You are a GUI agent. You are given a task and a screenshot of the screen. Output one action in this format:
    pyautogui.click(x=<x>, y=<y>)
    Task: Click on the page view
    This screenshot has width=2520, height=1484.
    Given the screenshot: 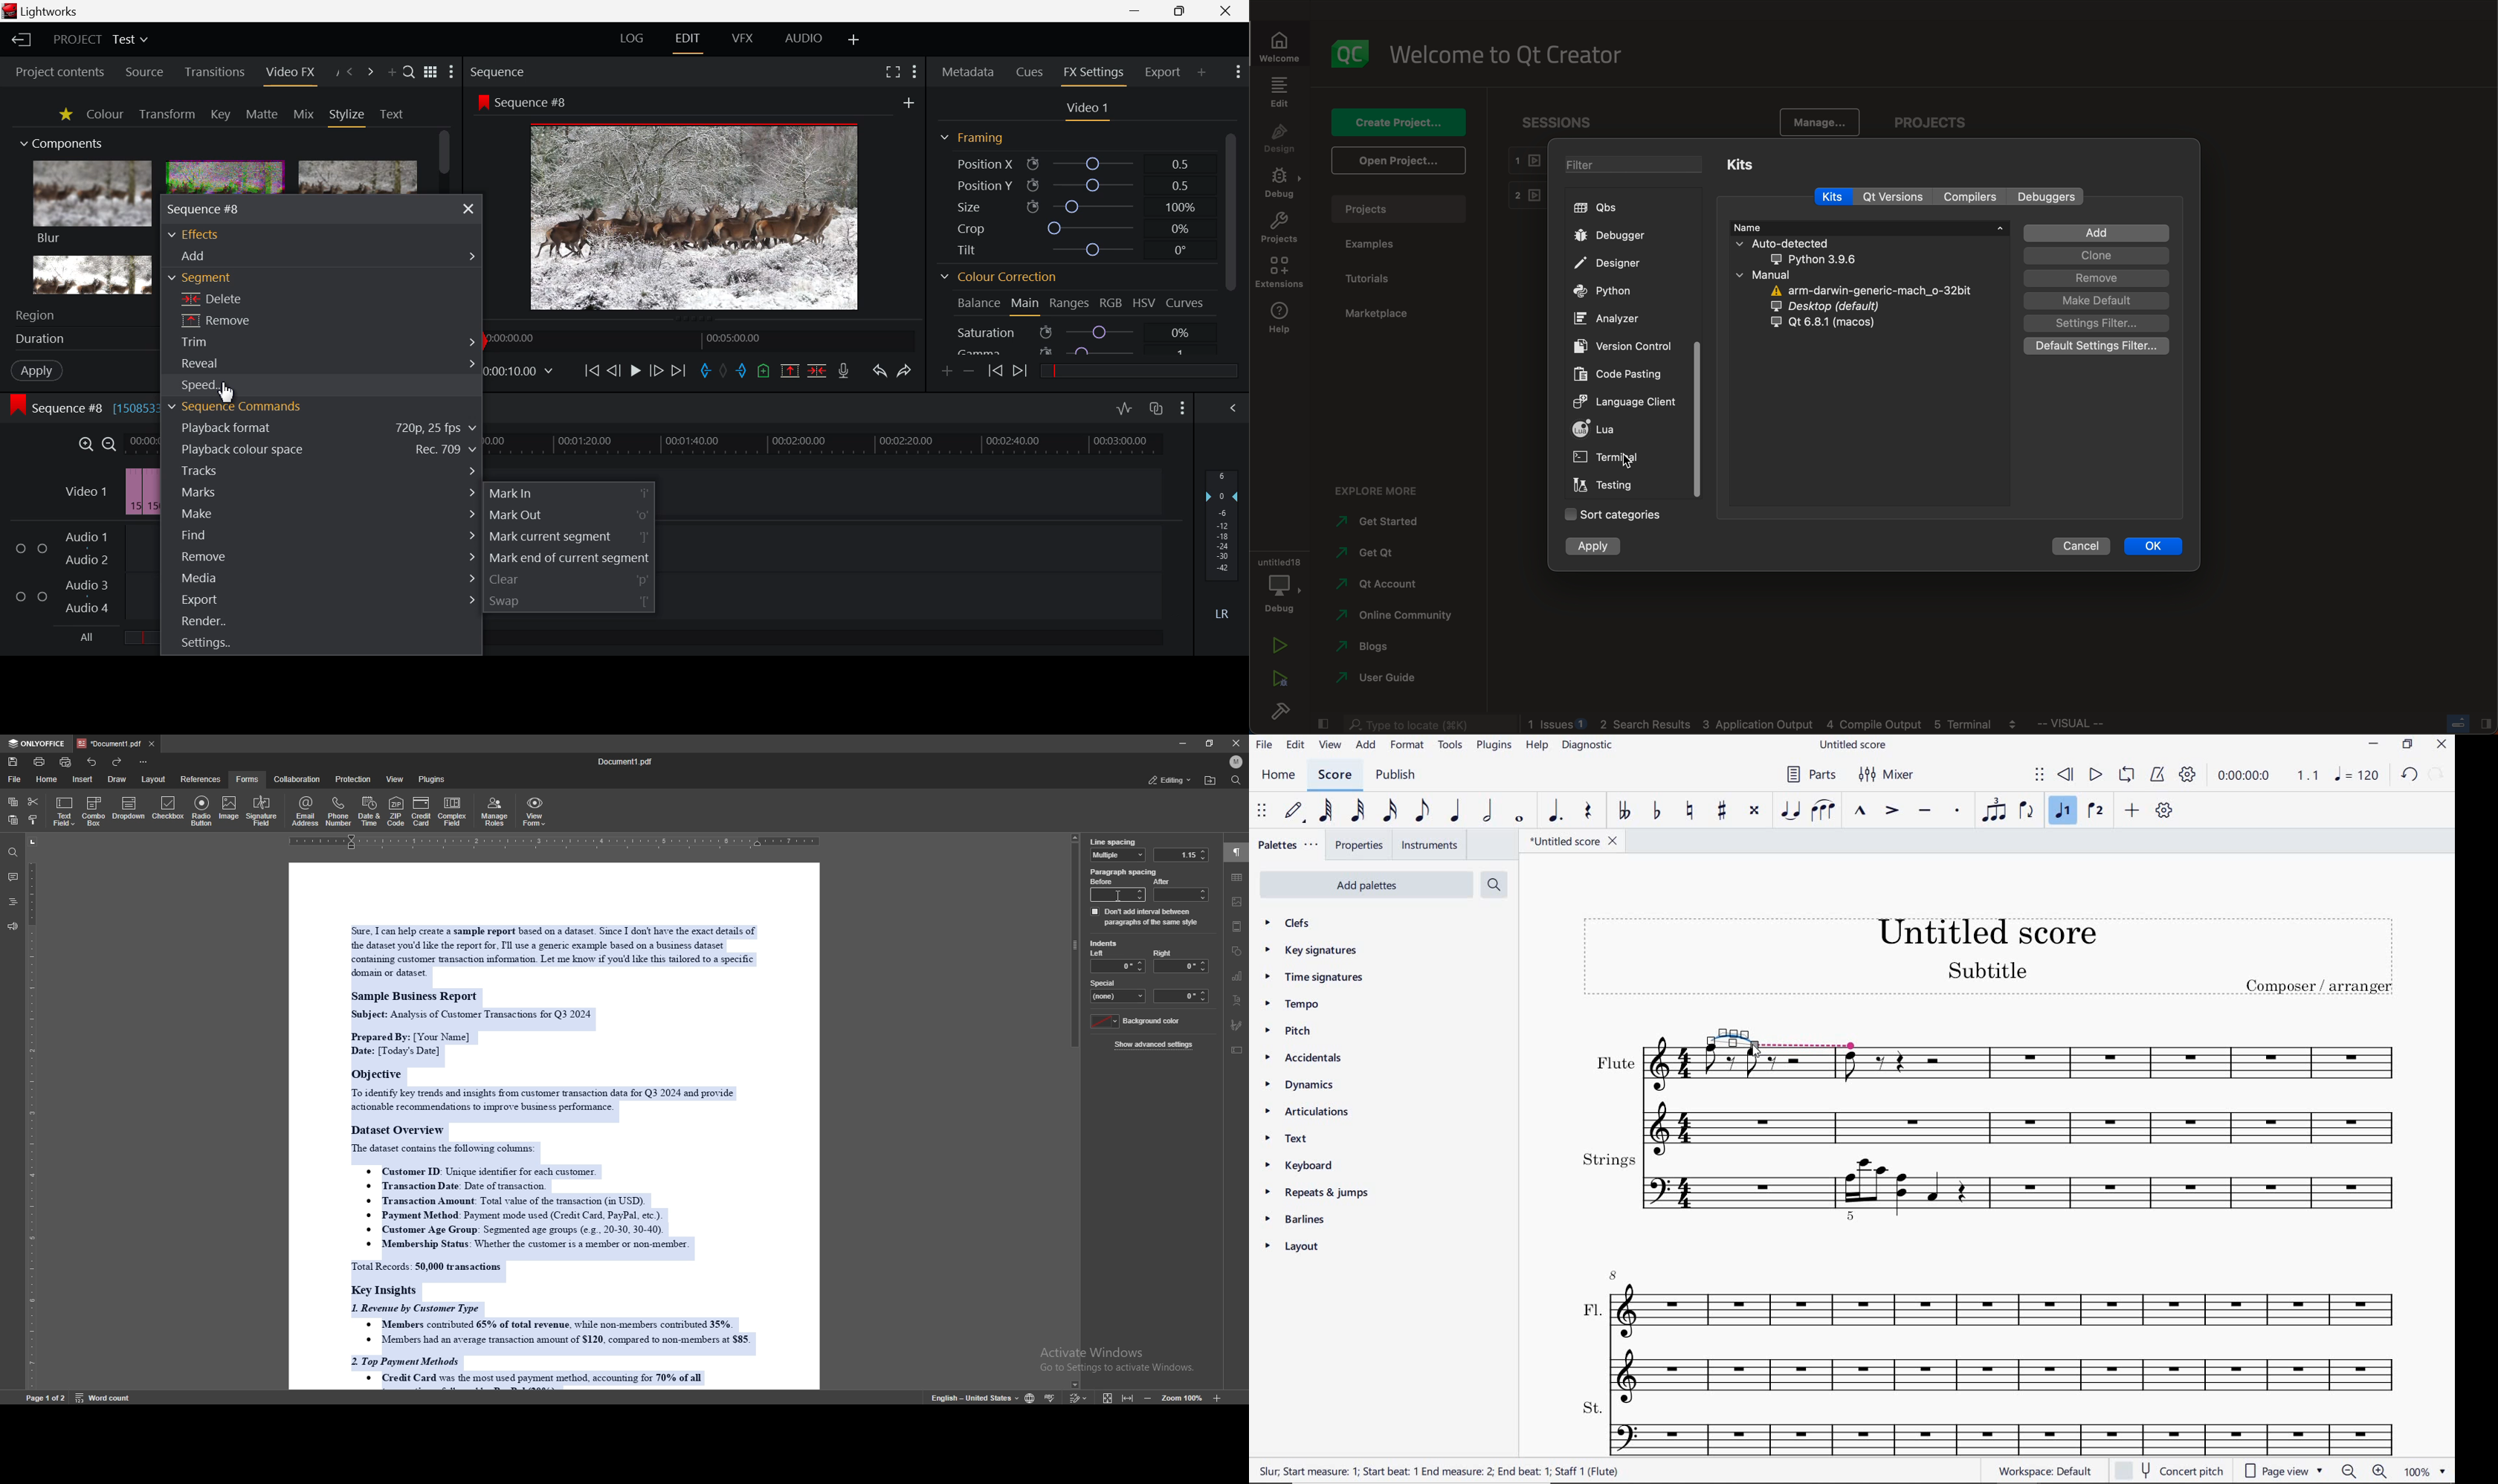 What is the action you would take?
    pyautogui.click(x=2283, y=1470)
    